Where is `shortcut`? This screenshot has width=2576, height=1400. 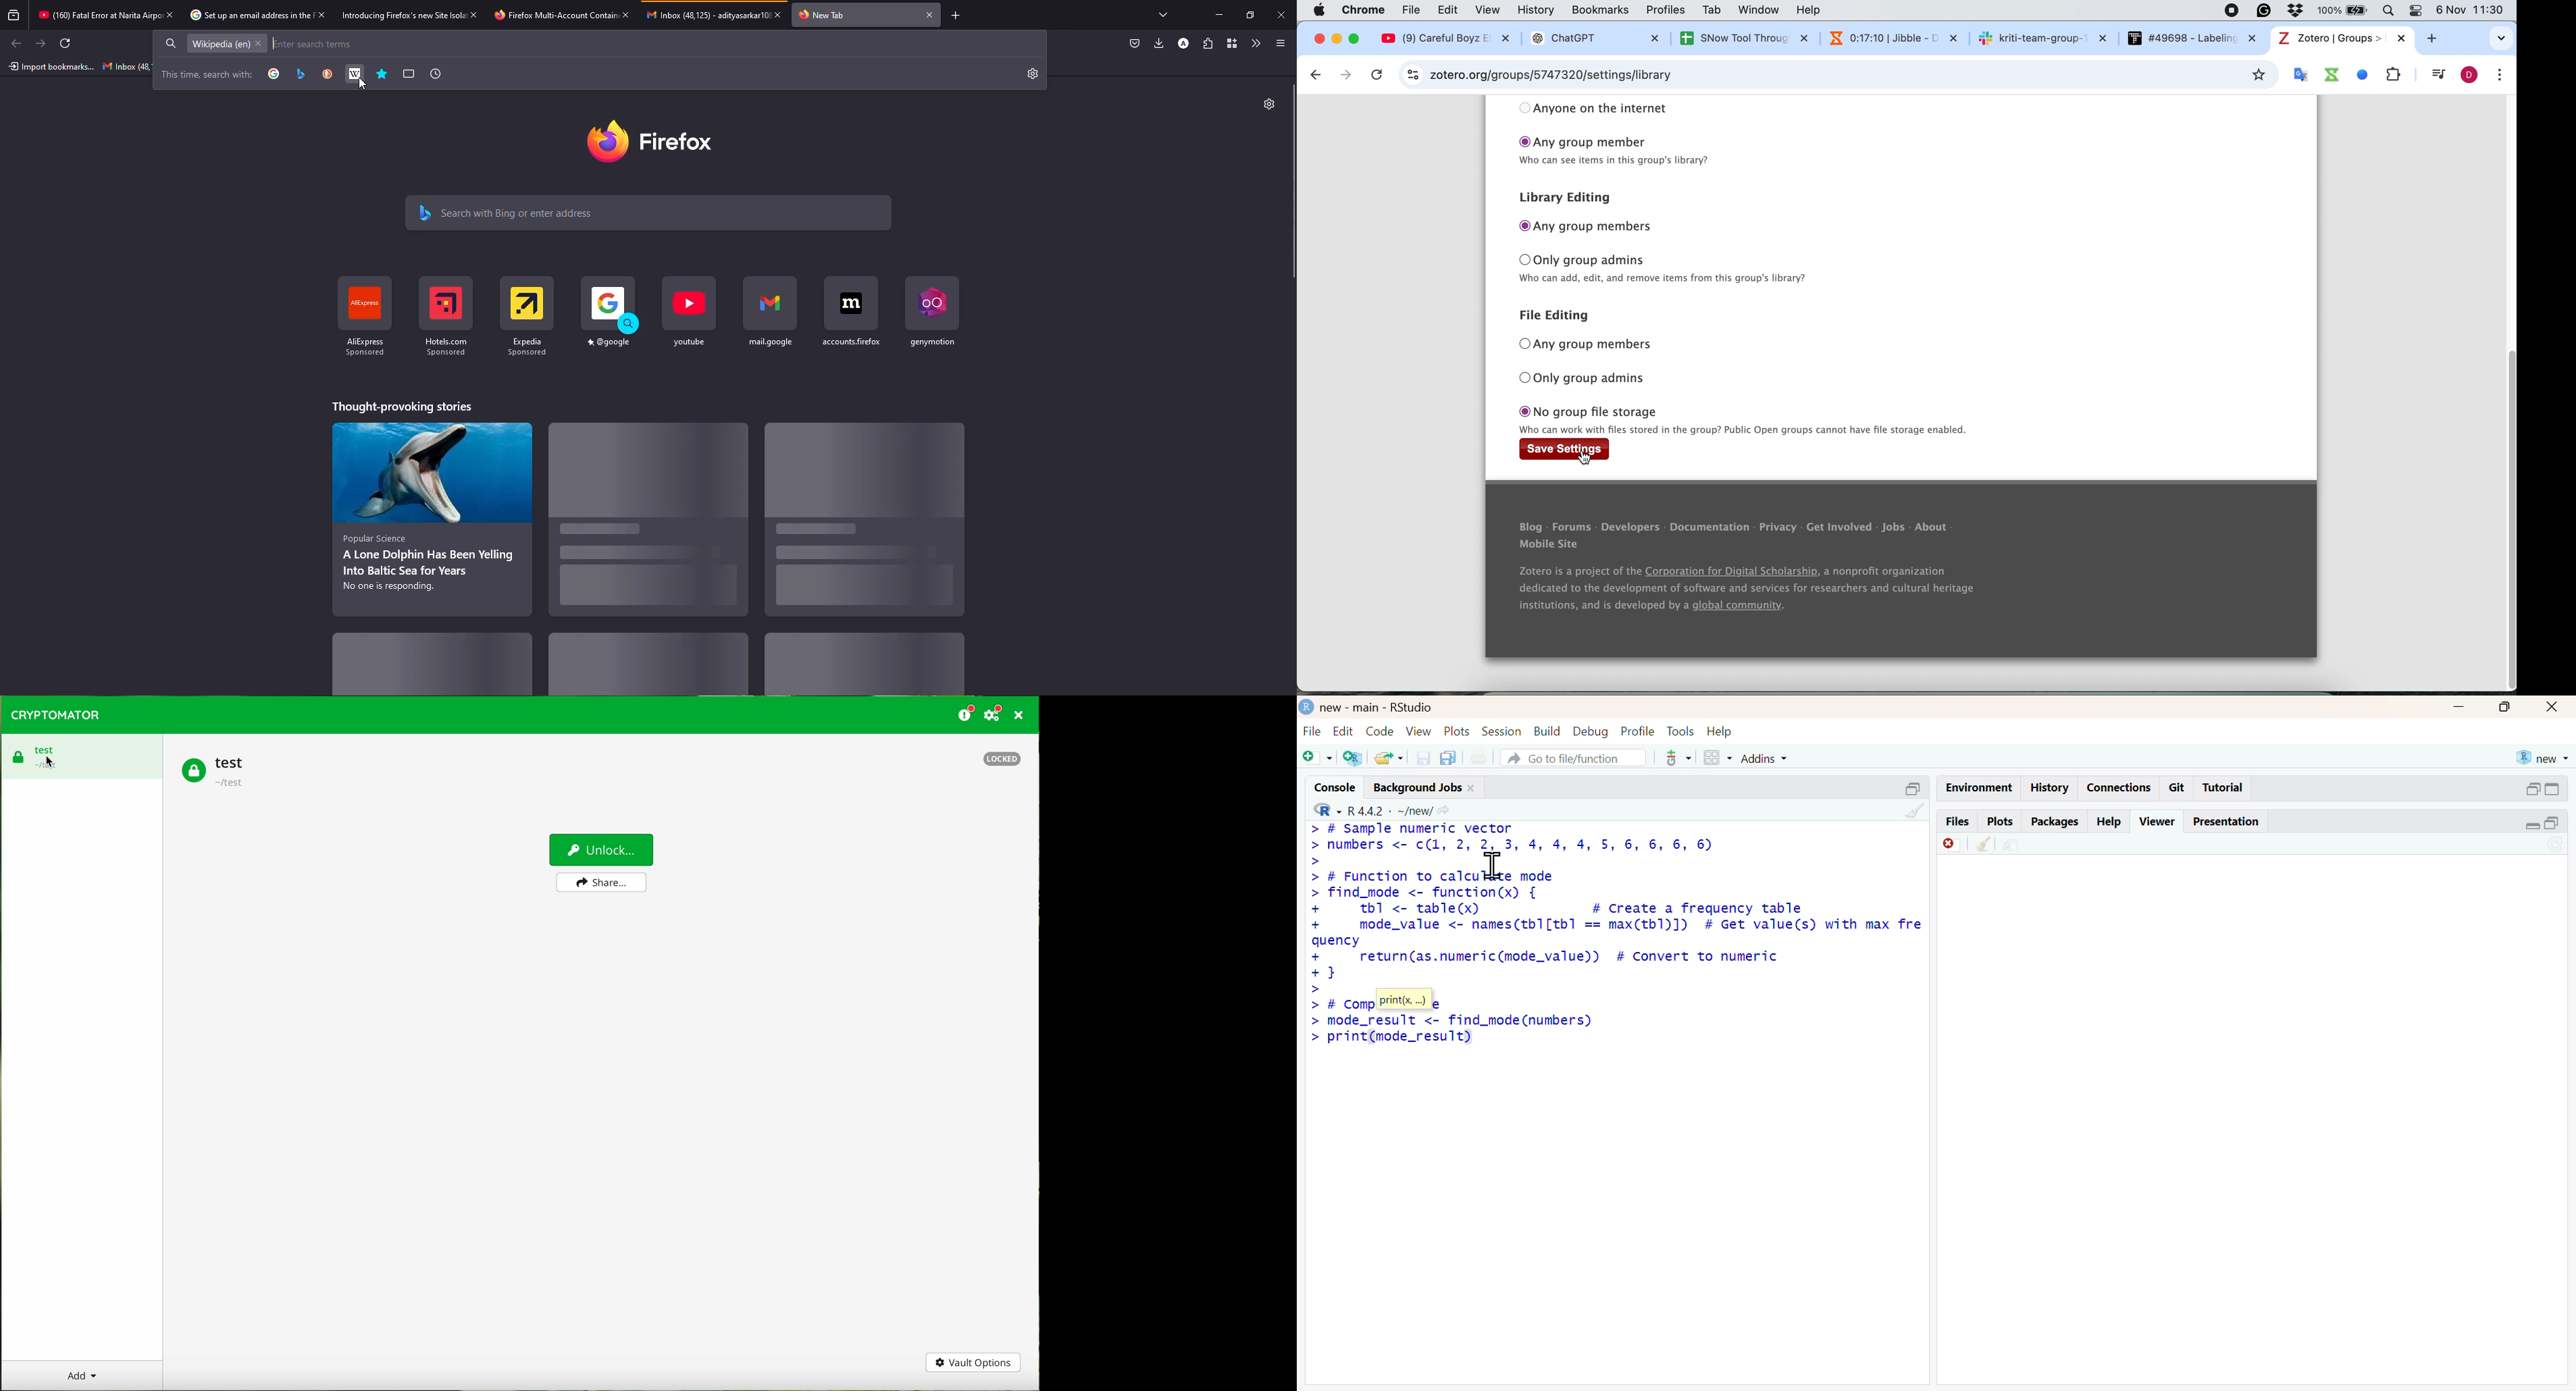
shortcut is located at coordinates (929, 317).